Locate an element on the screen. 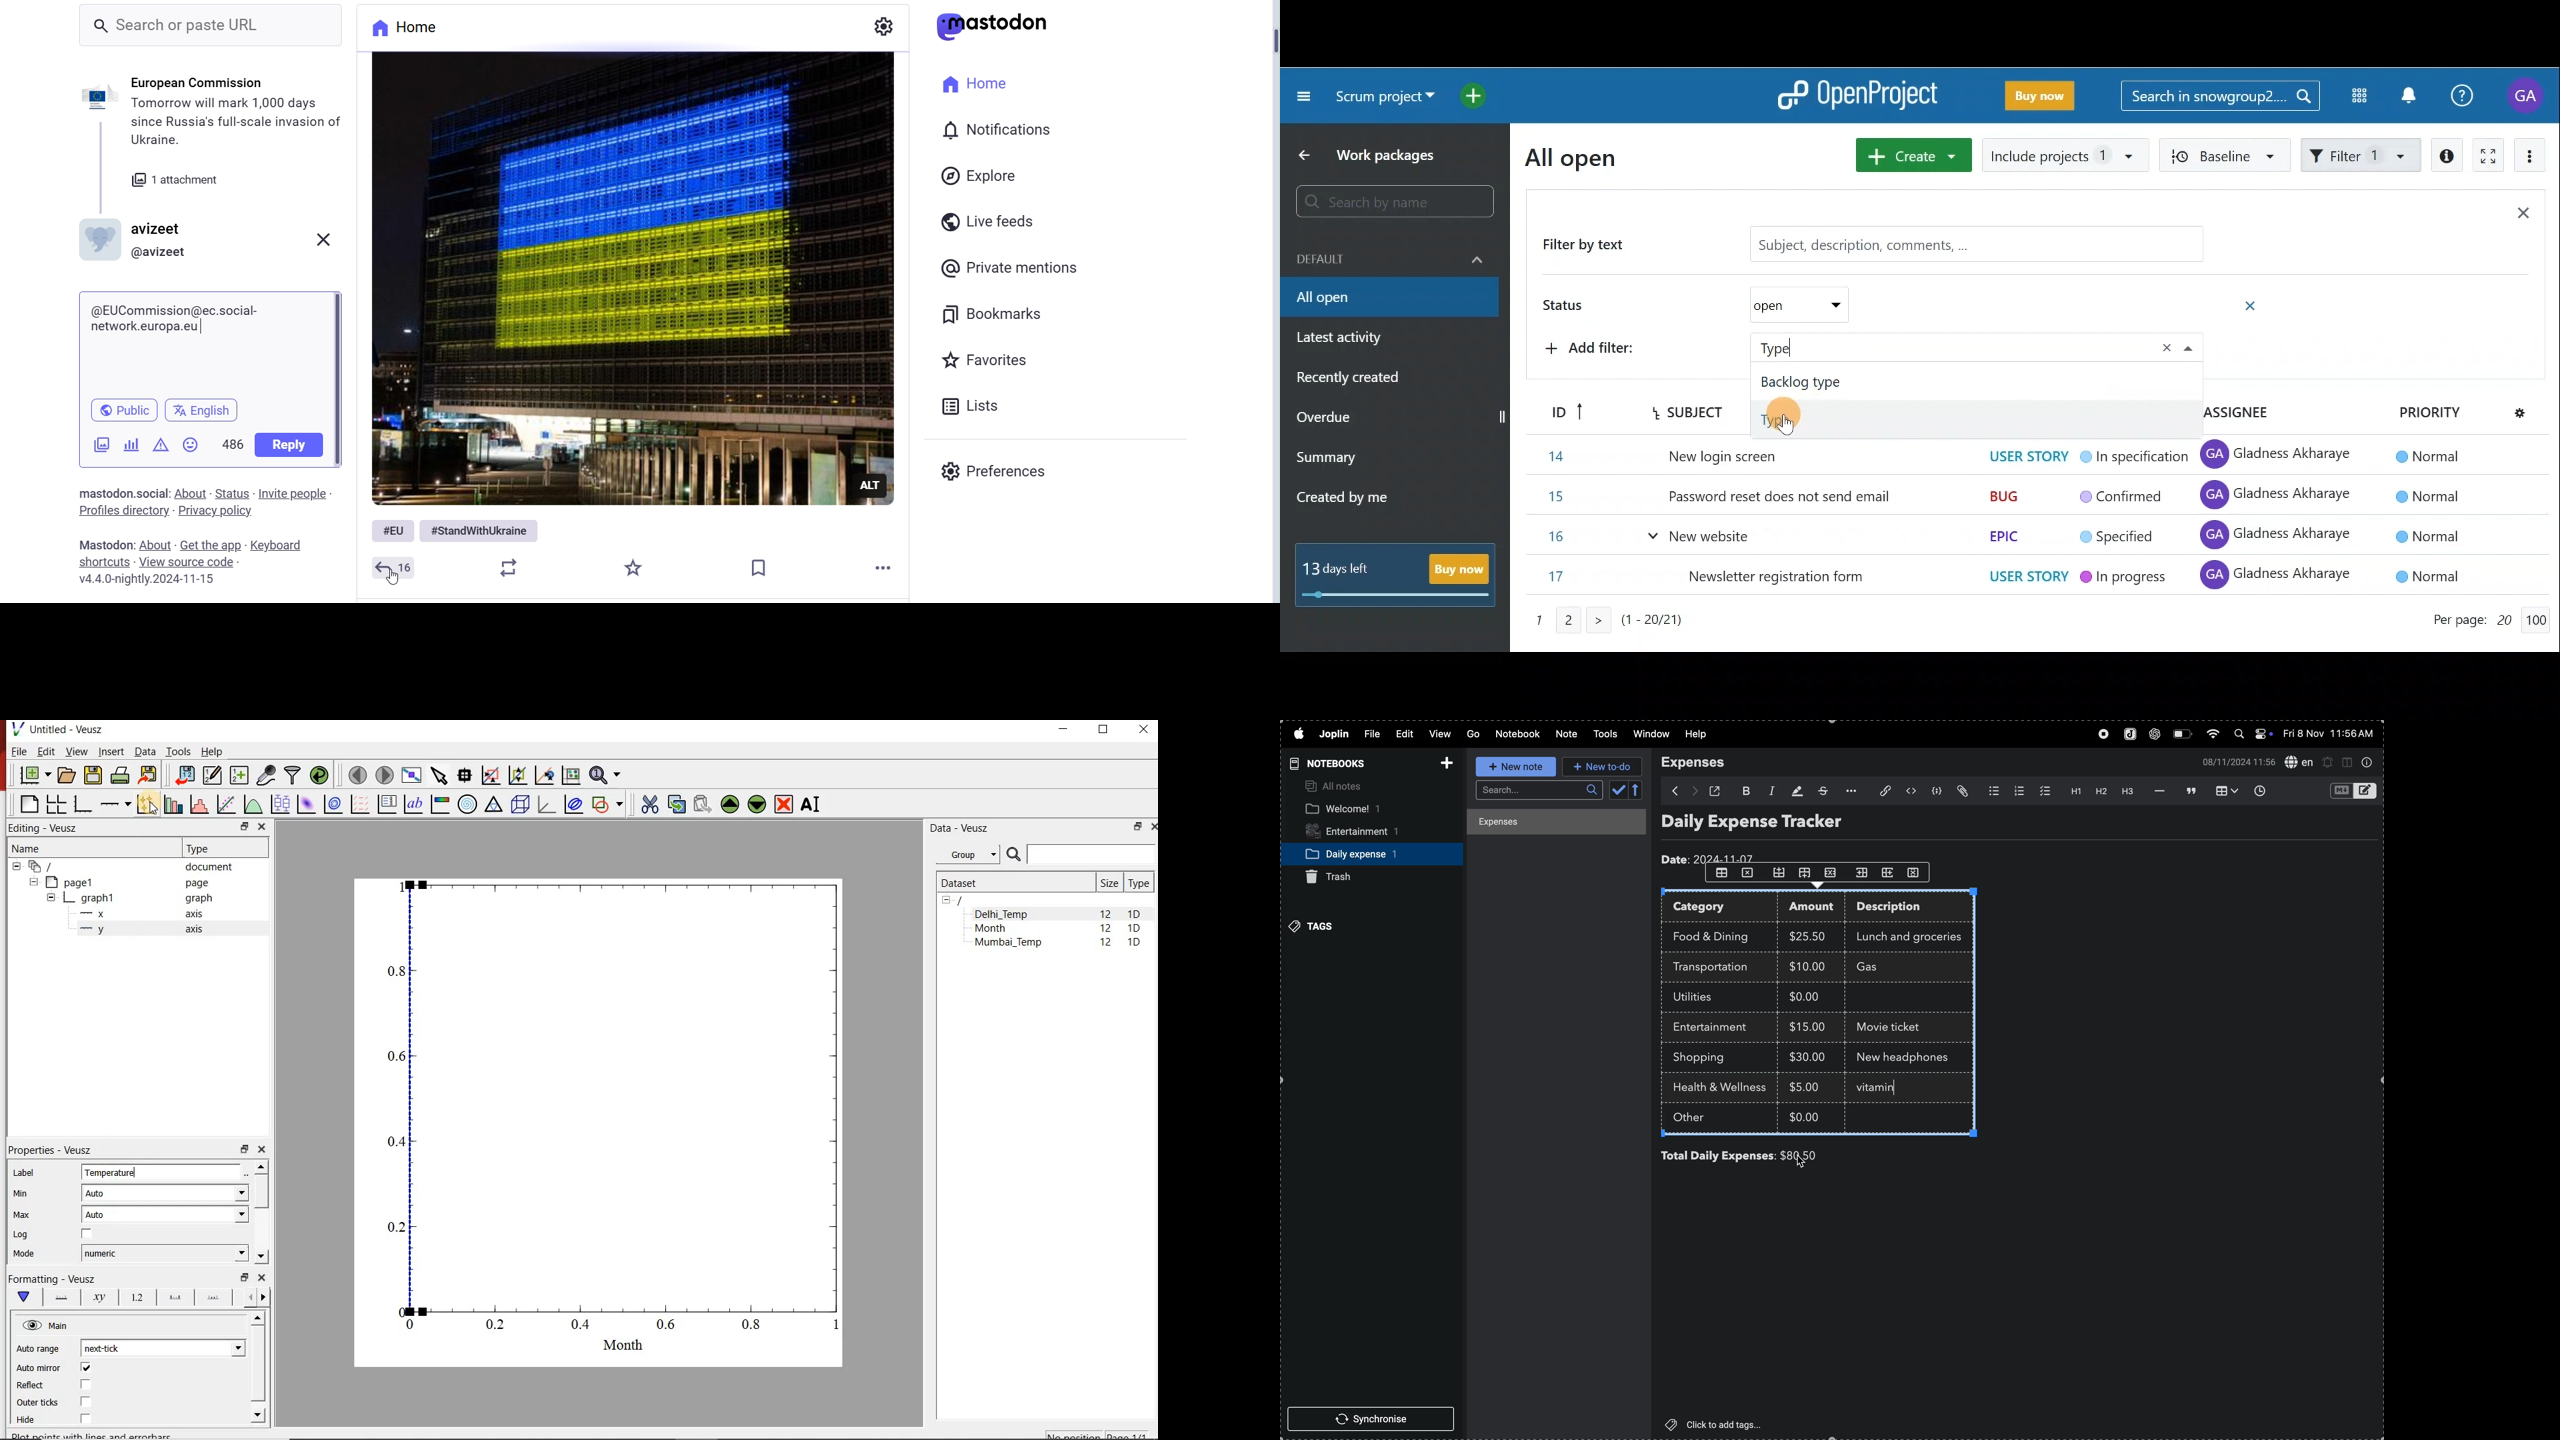 Image resolution: width=2576 pixels, height=1456 pixels. view is located at coordinates (1437, 735).